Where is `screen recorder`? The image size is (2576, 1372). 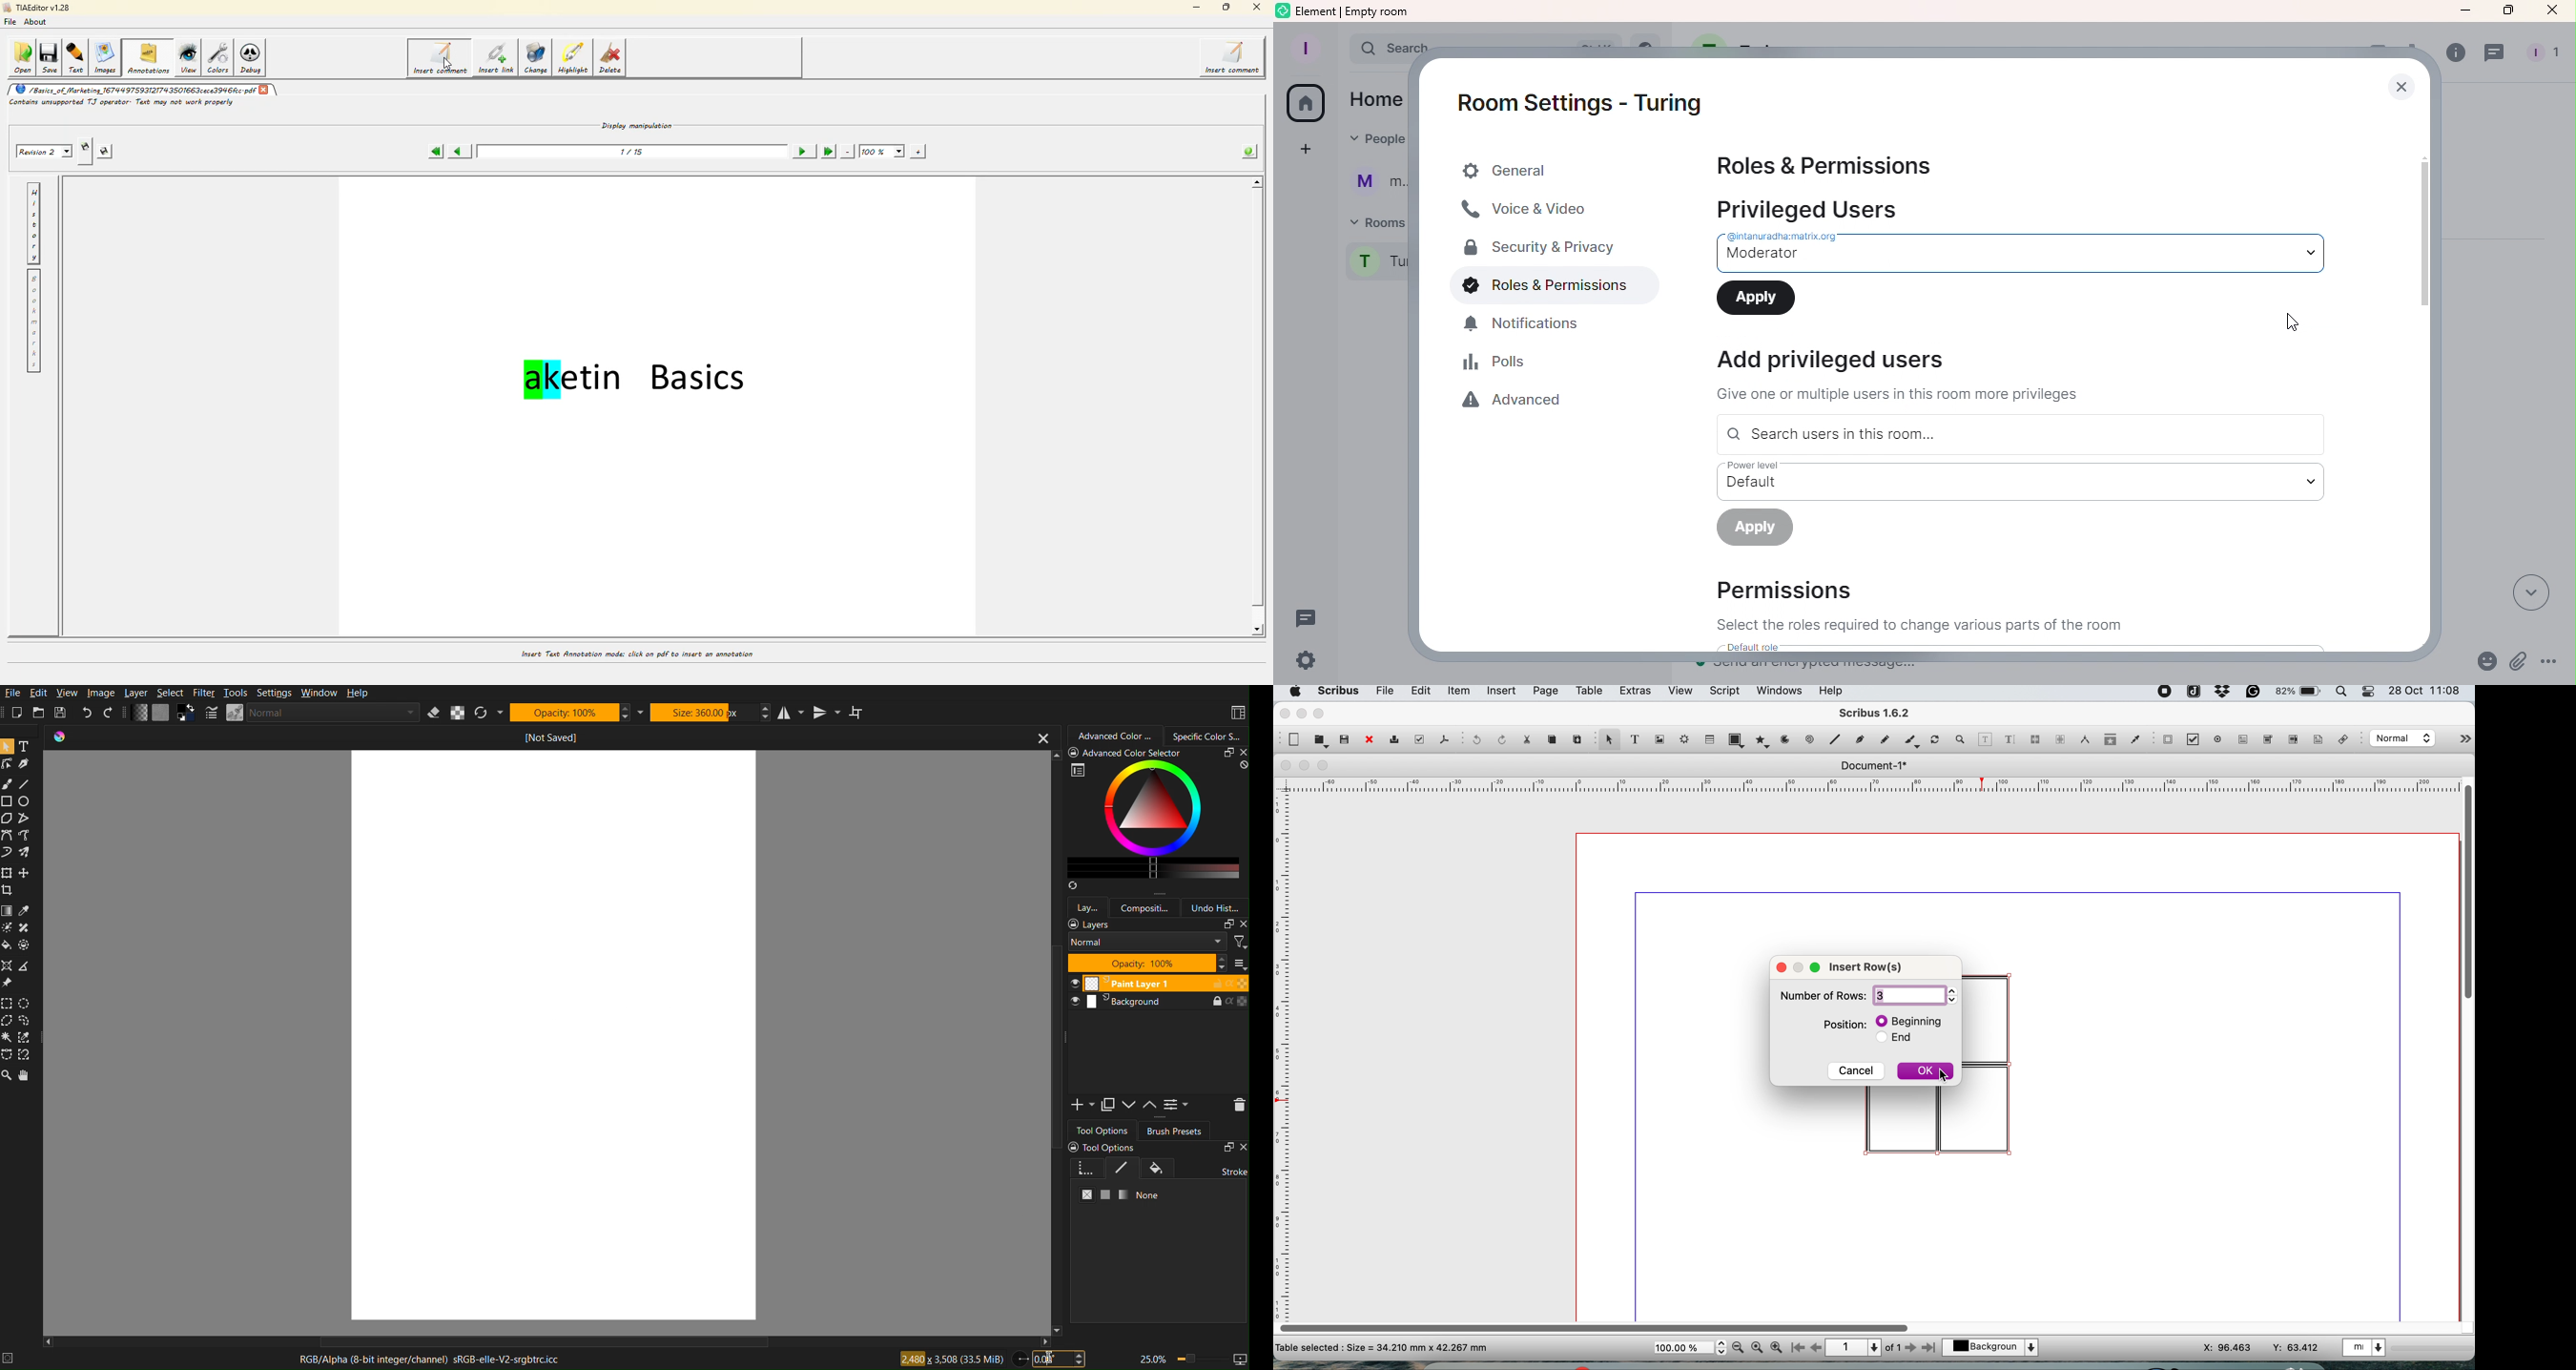
screen recorder is located at coordinates (2166, 693).